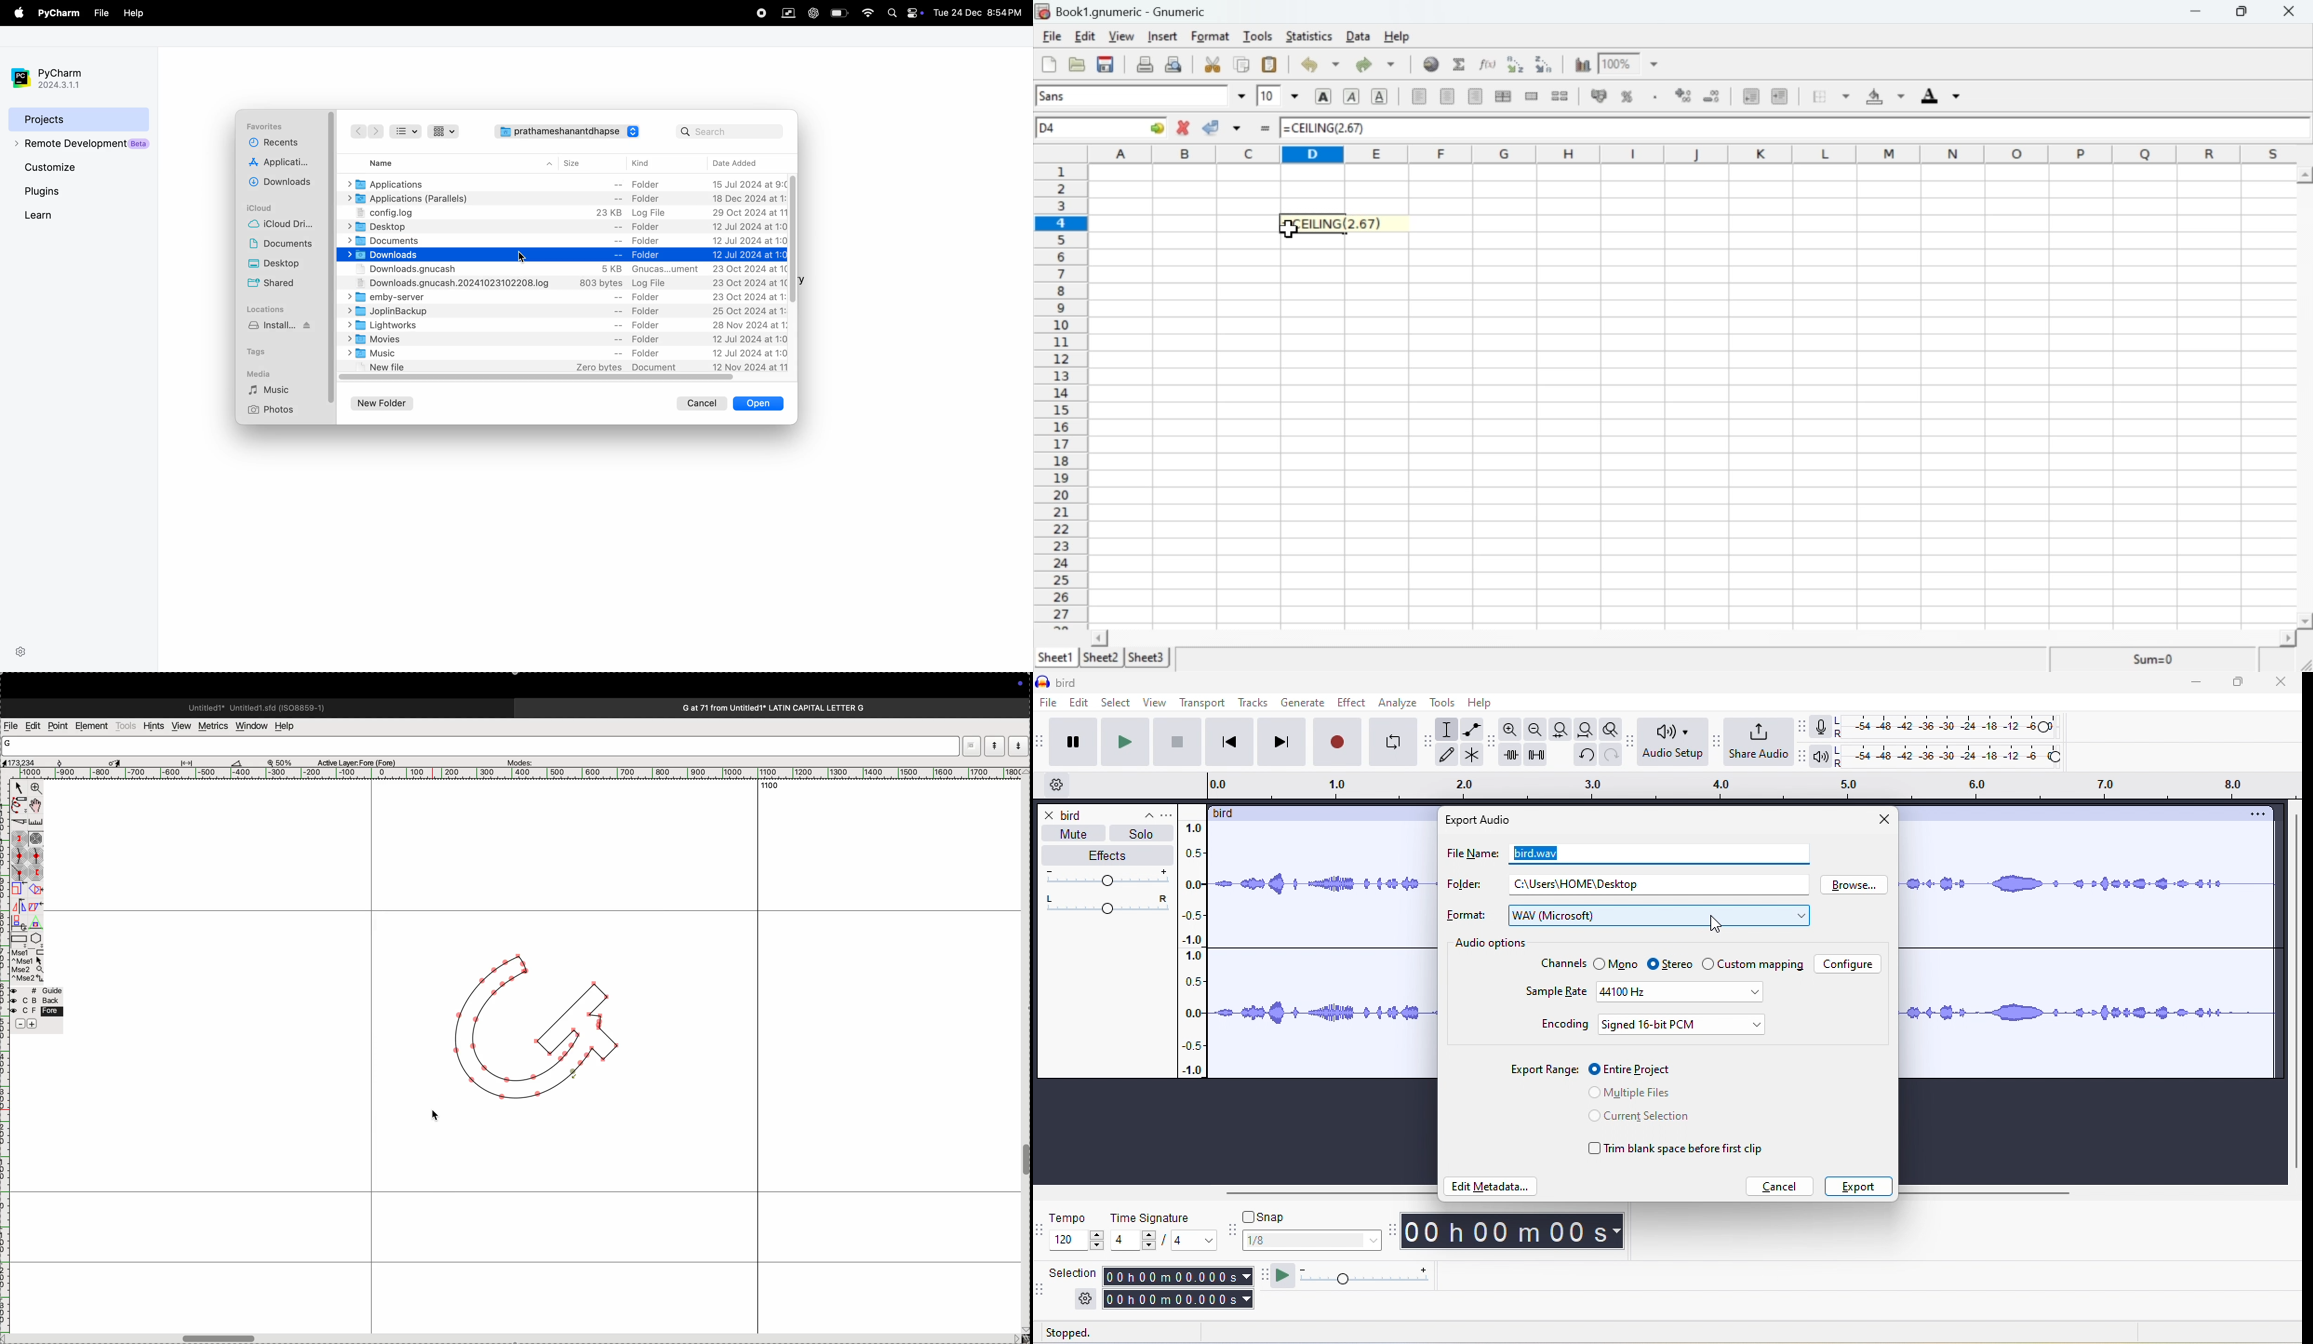 The height and width of the screenshot is (1344, 2324). I want to click on freehand, so click(19, 806).